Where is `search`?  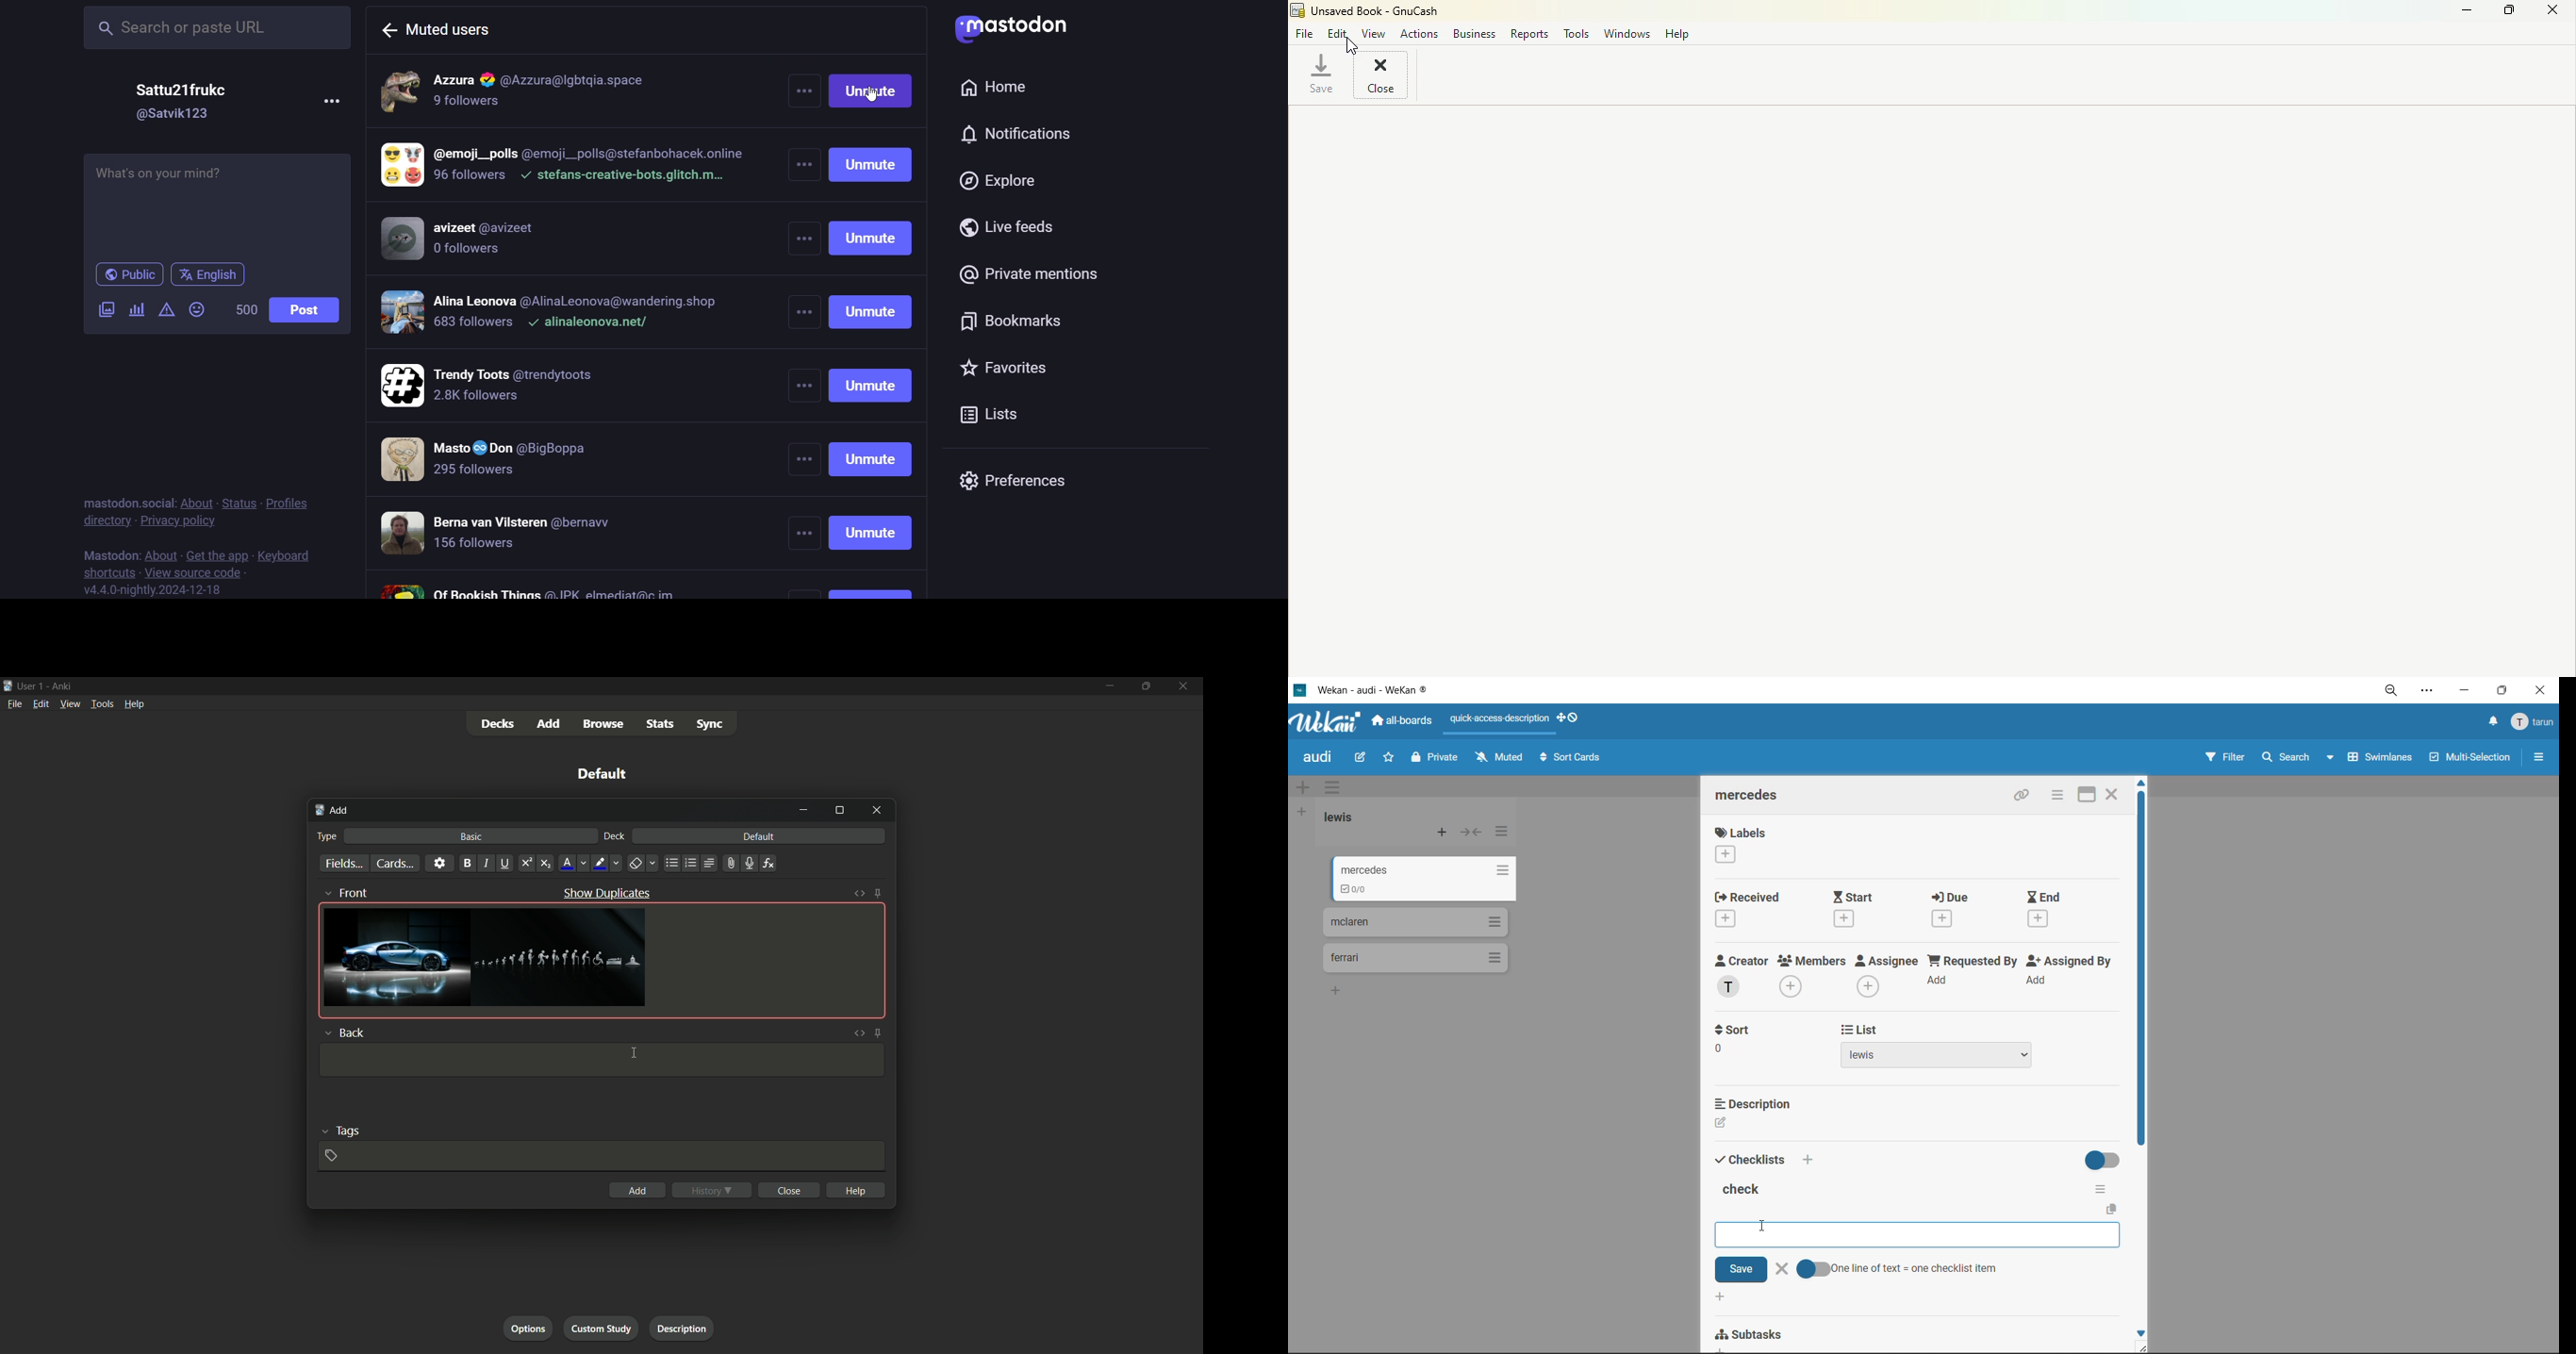 search is located at coordinates (2294, 758).